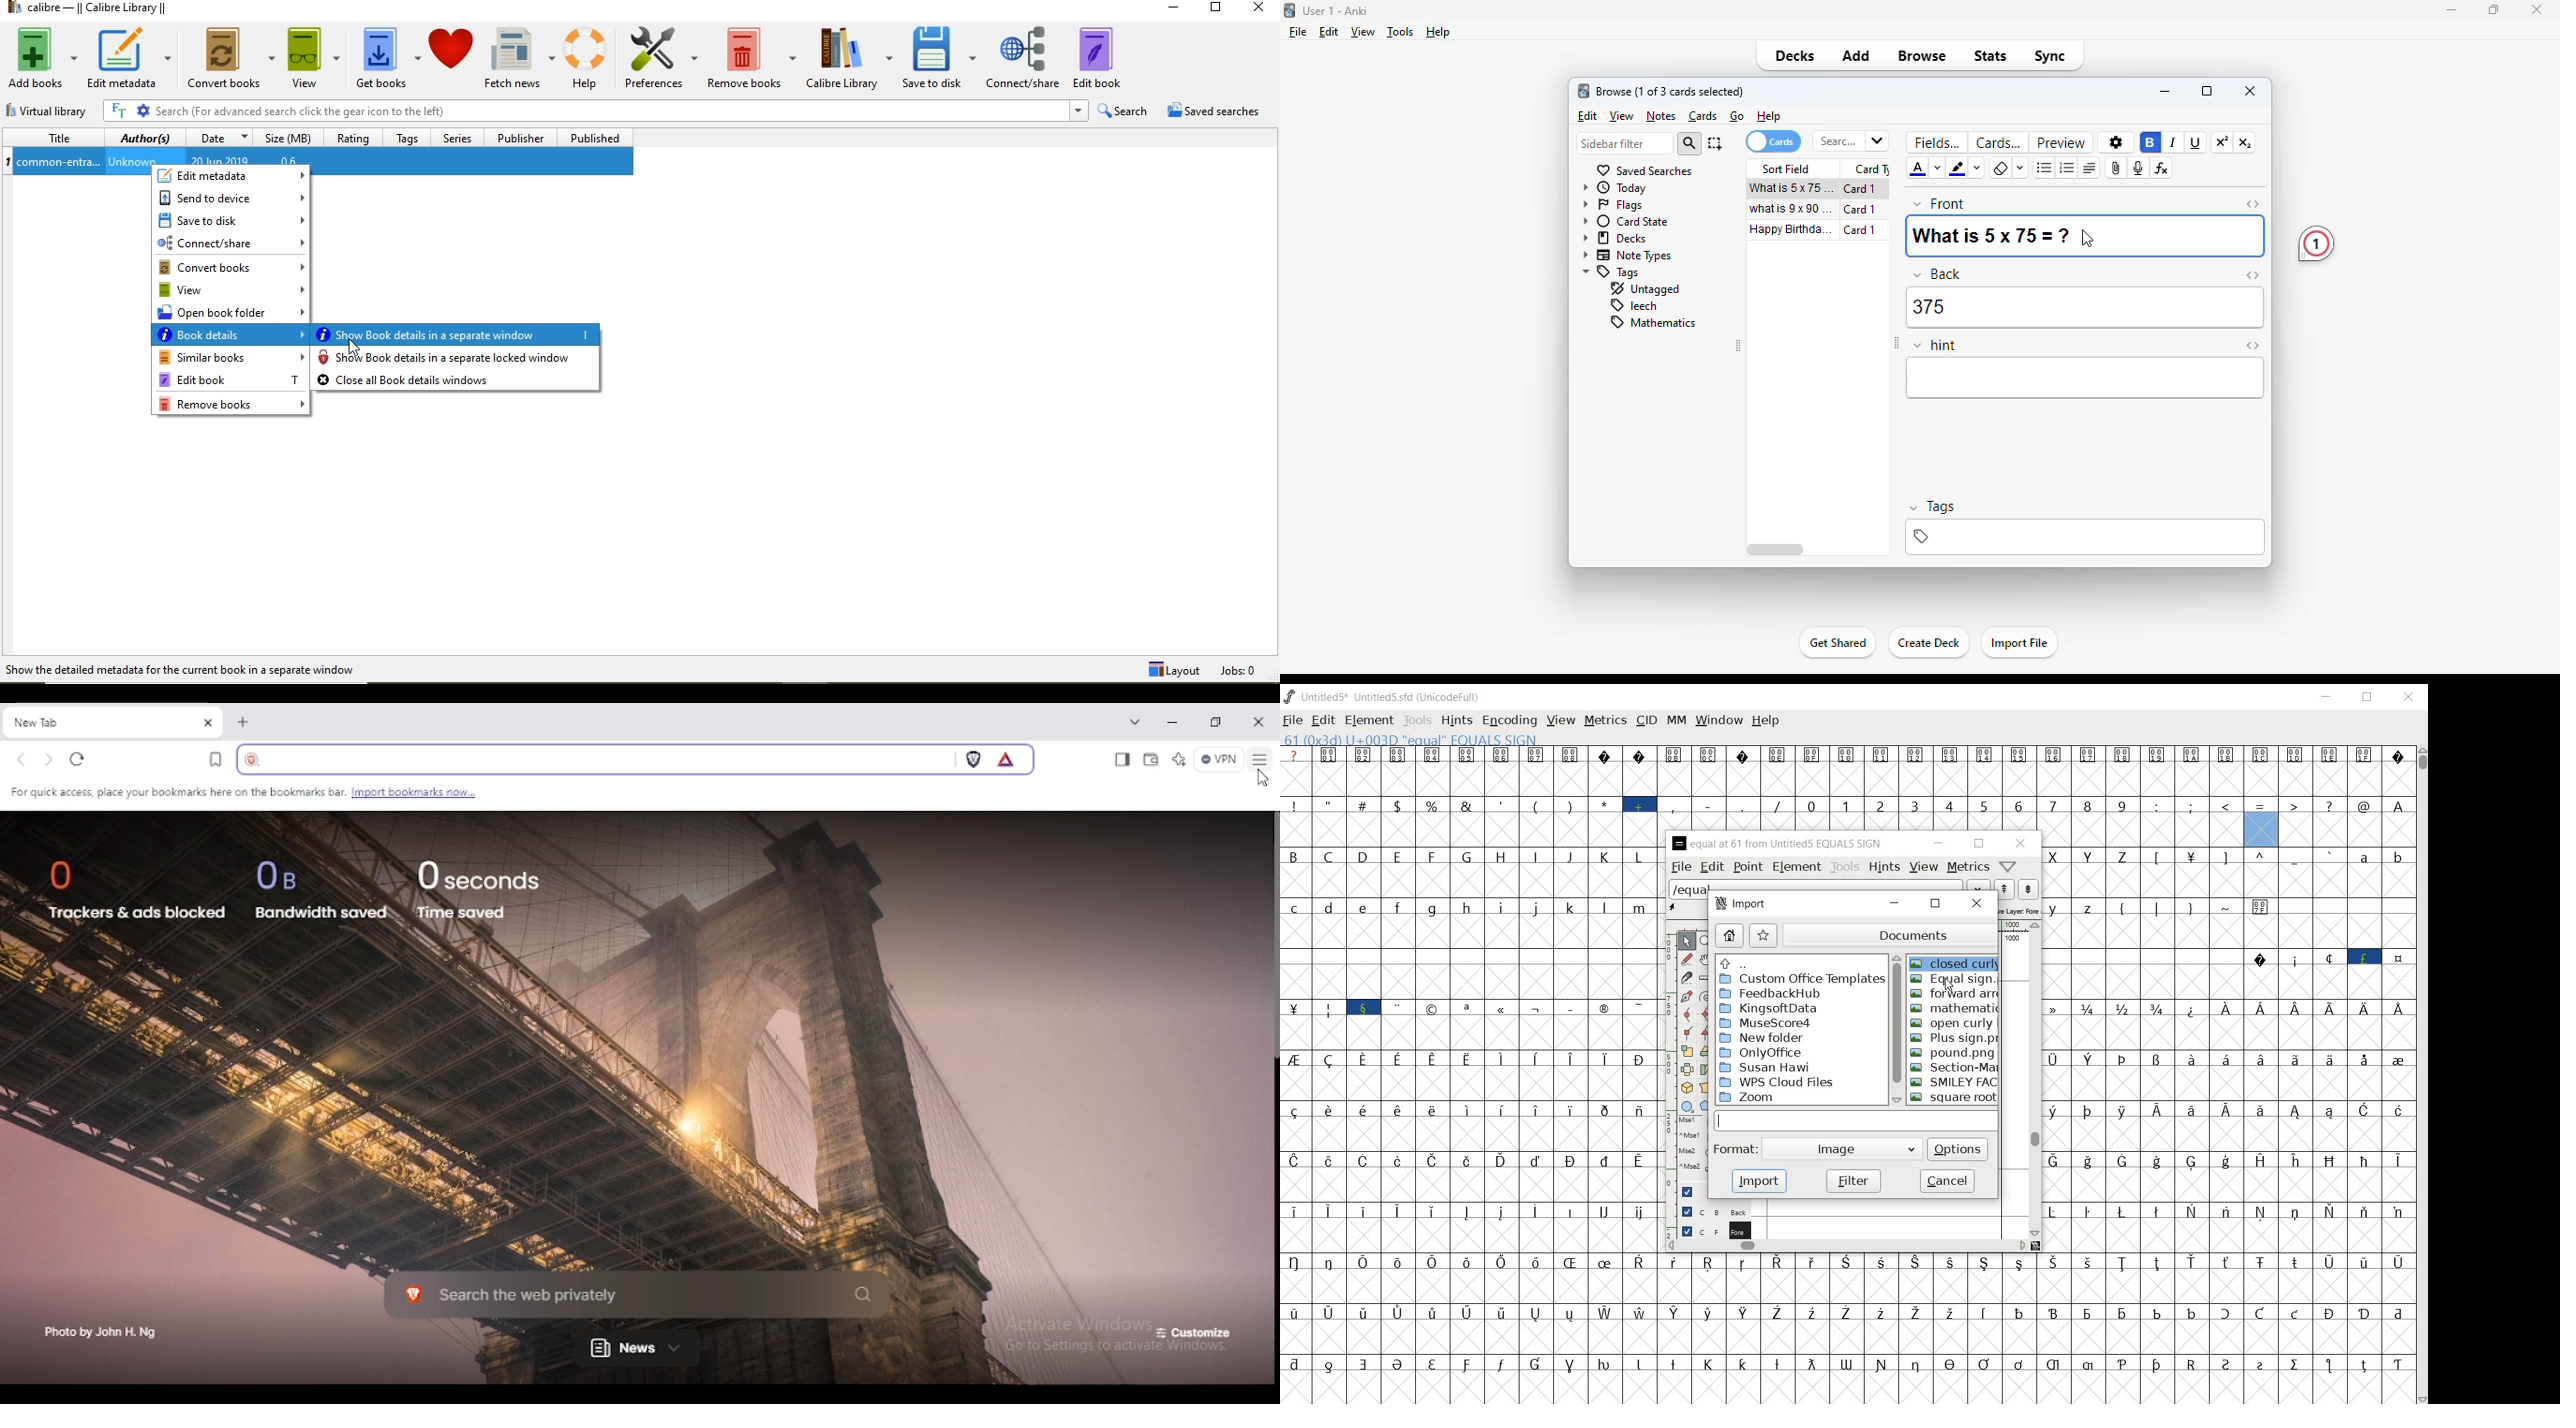 Image resolution: width=2576 pixels, height=1428 pixels. What do you see at coordinates (243, 793) in the screenshot?
I see `bookmark settings` at bounding box center [243, 793].